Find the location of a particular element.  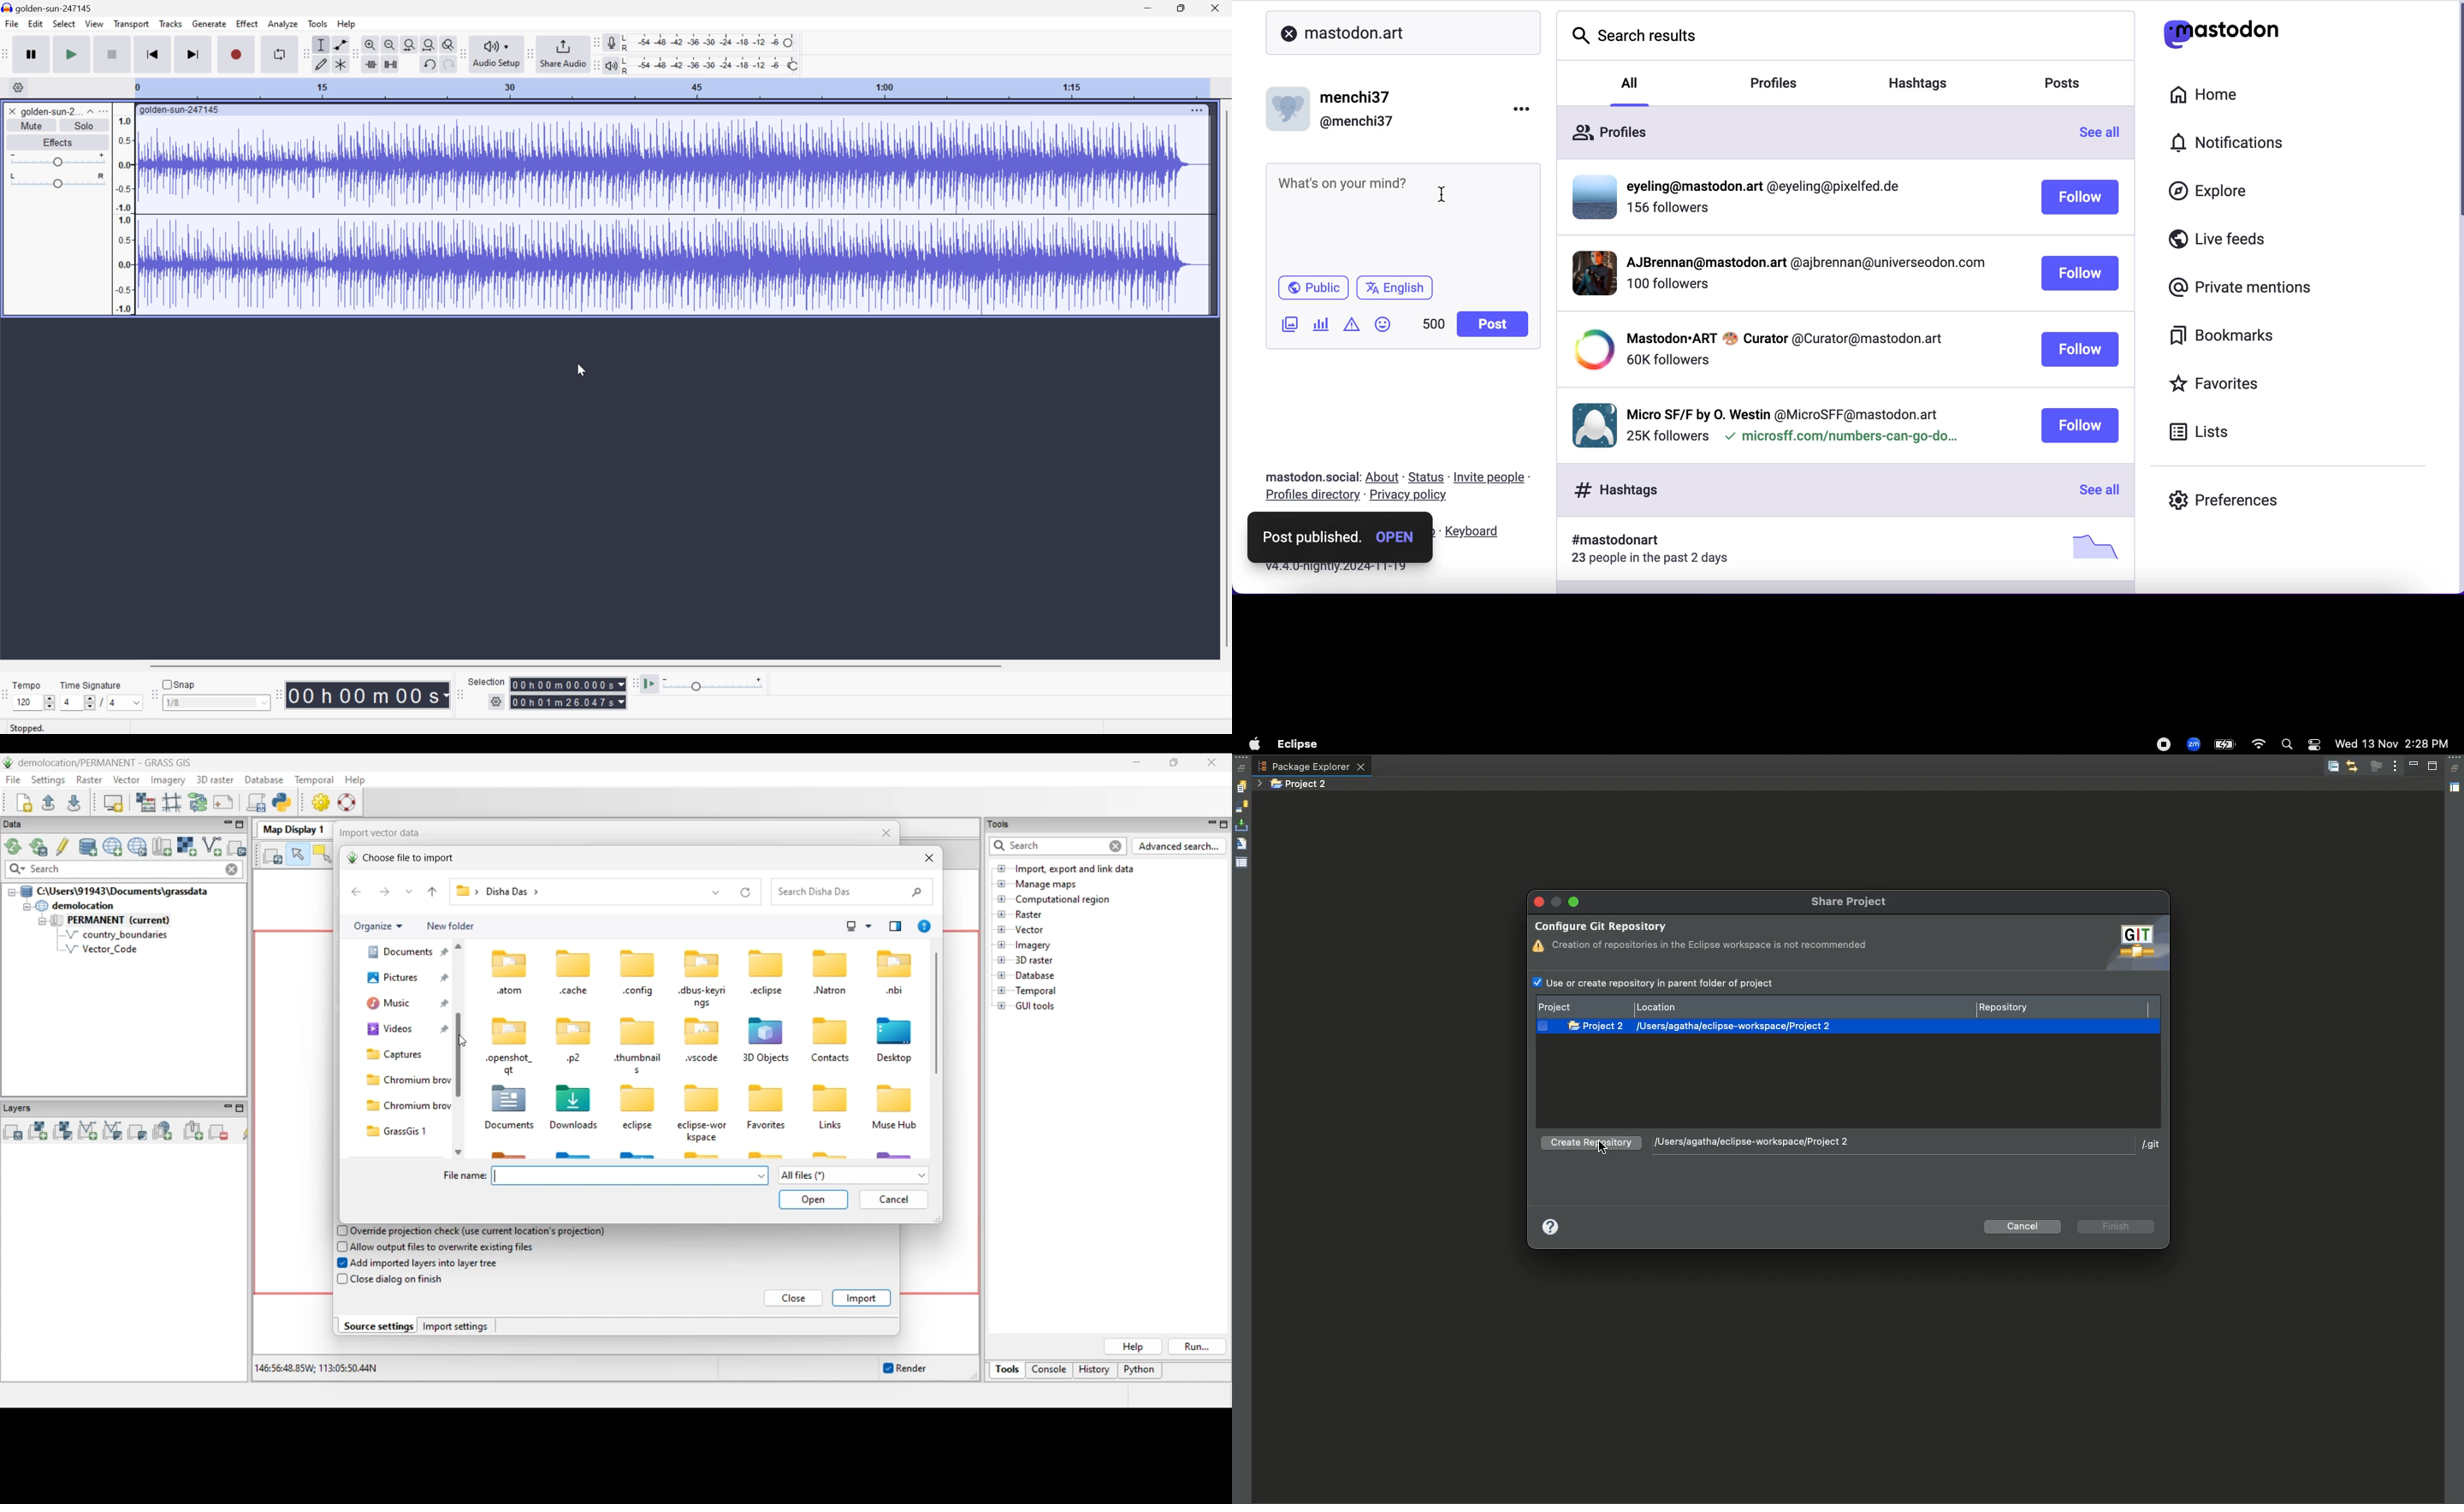

hashtags is located at coordinates (1930, 80).